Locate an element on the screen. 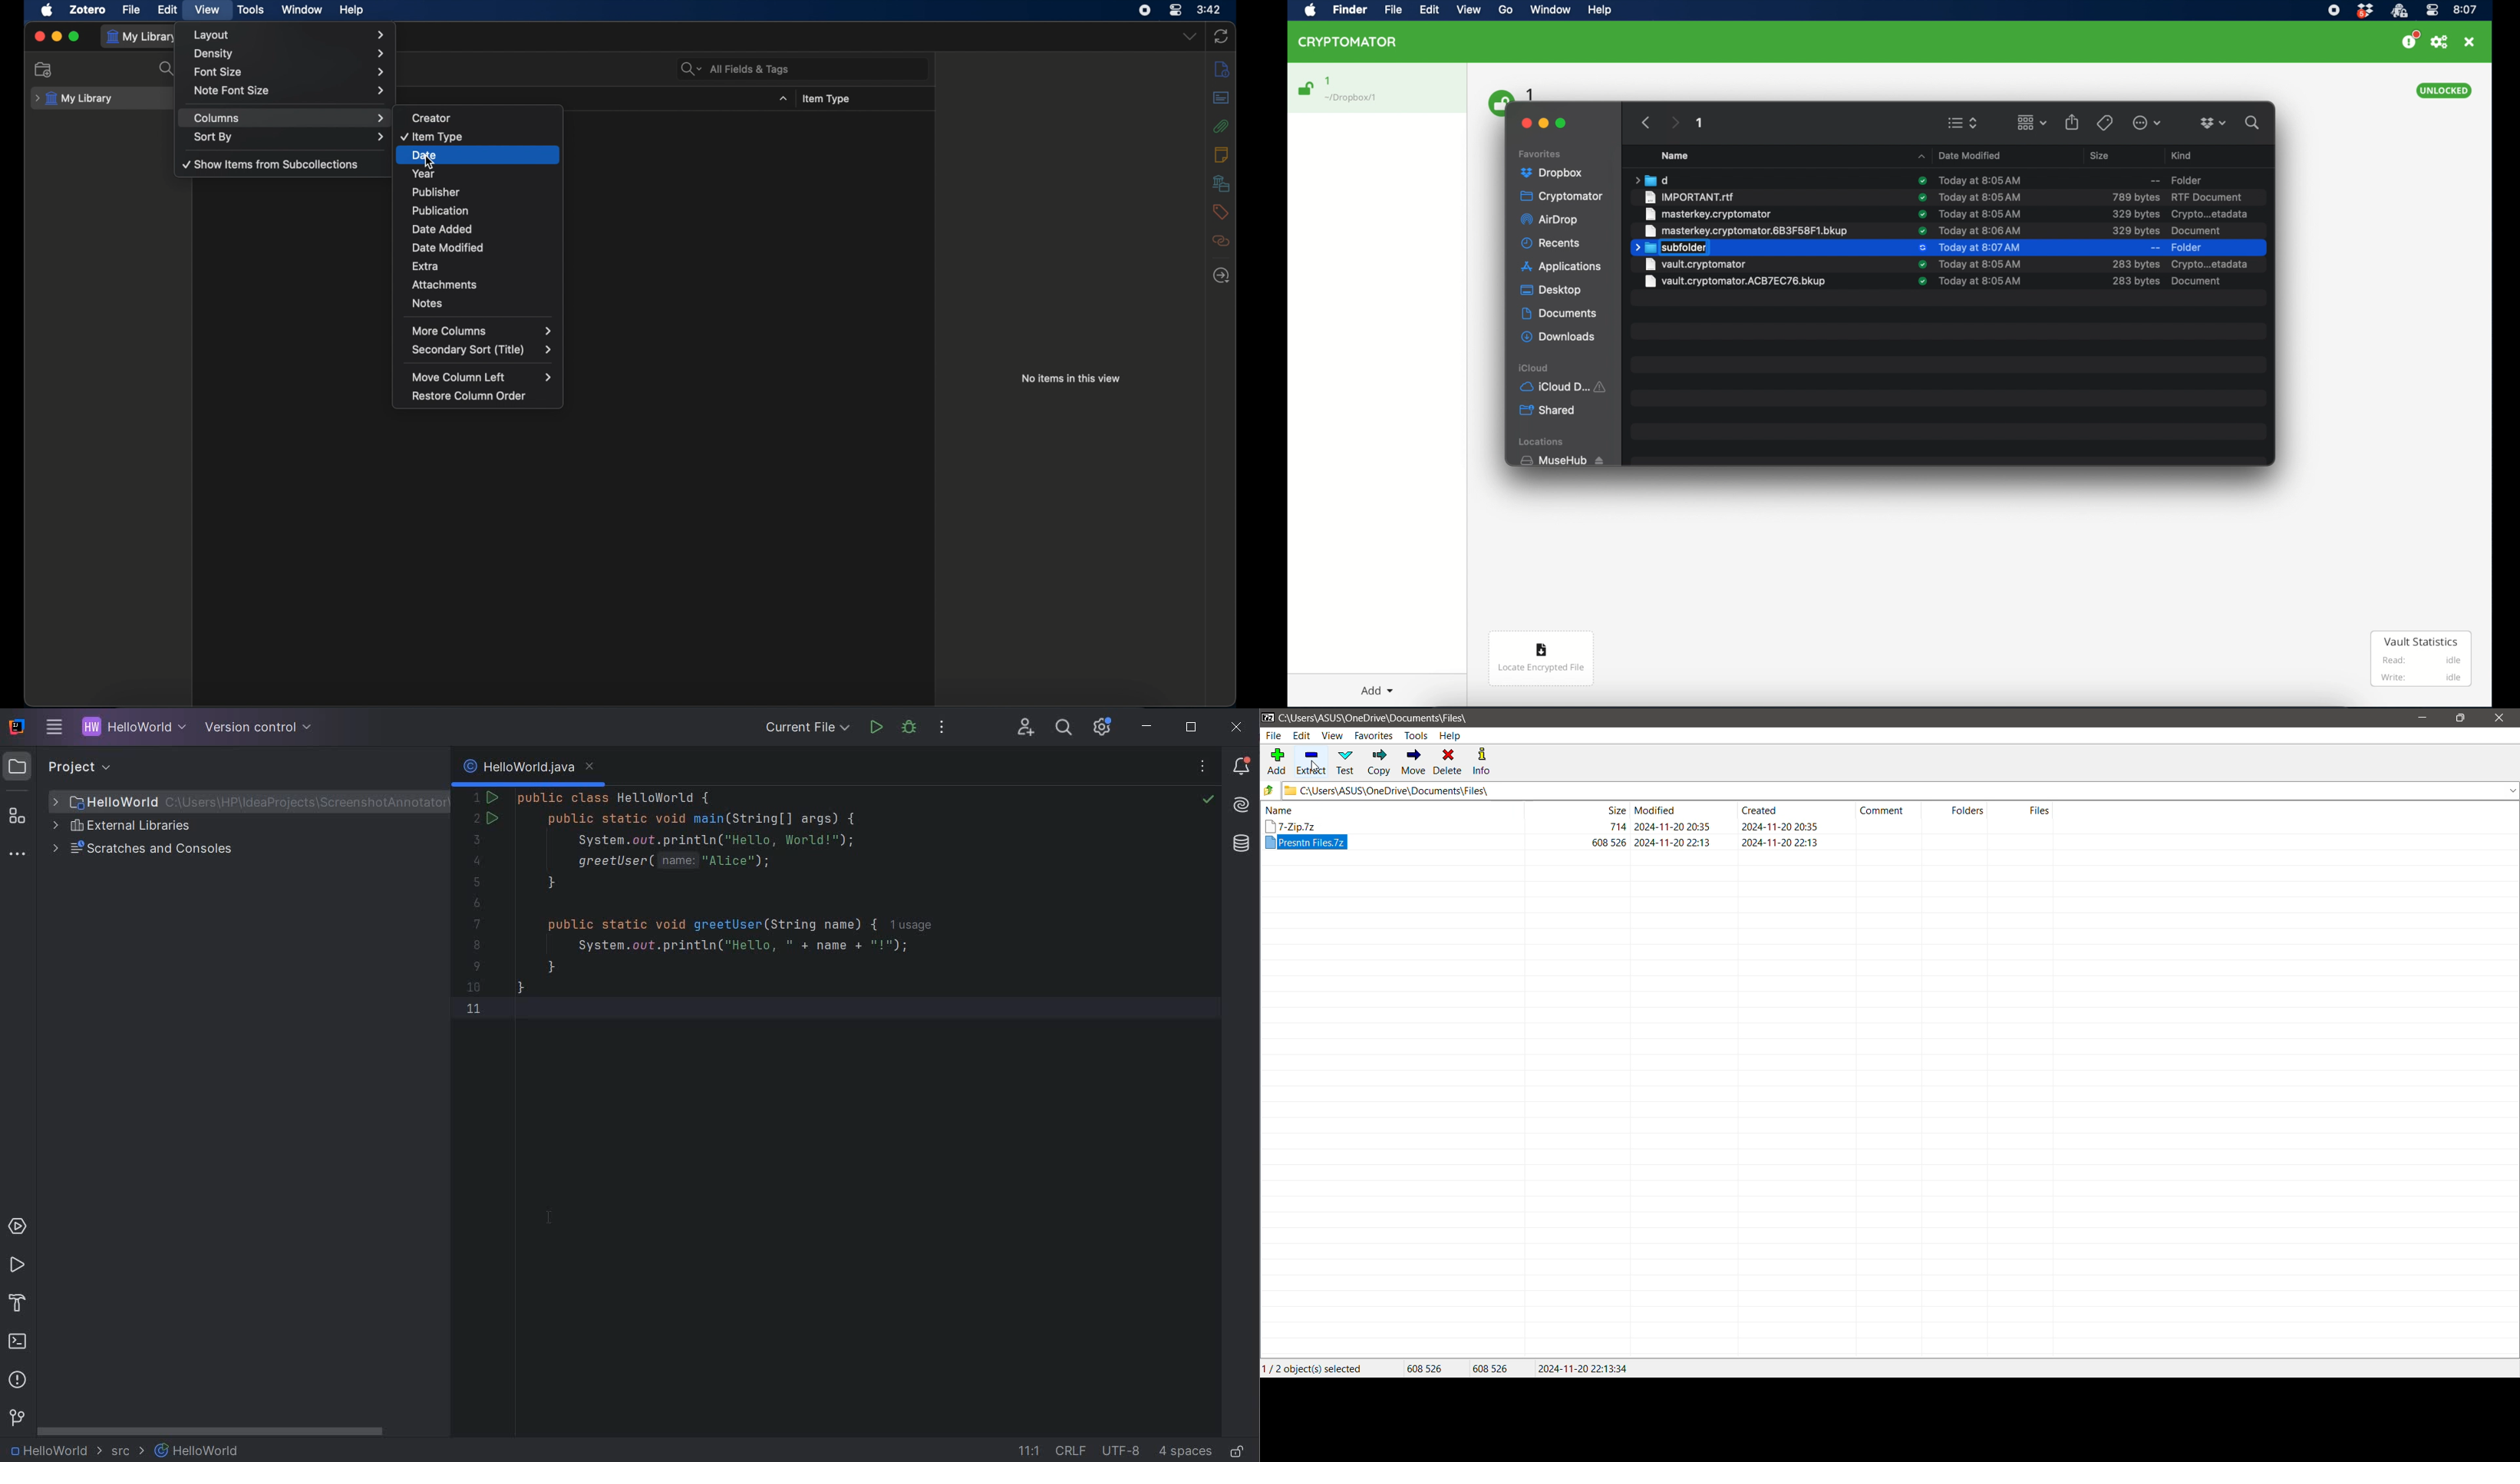 The image size is (2520, 1484). created date & time is located at coordinates (1779, 827).